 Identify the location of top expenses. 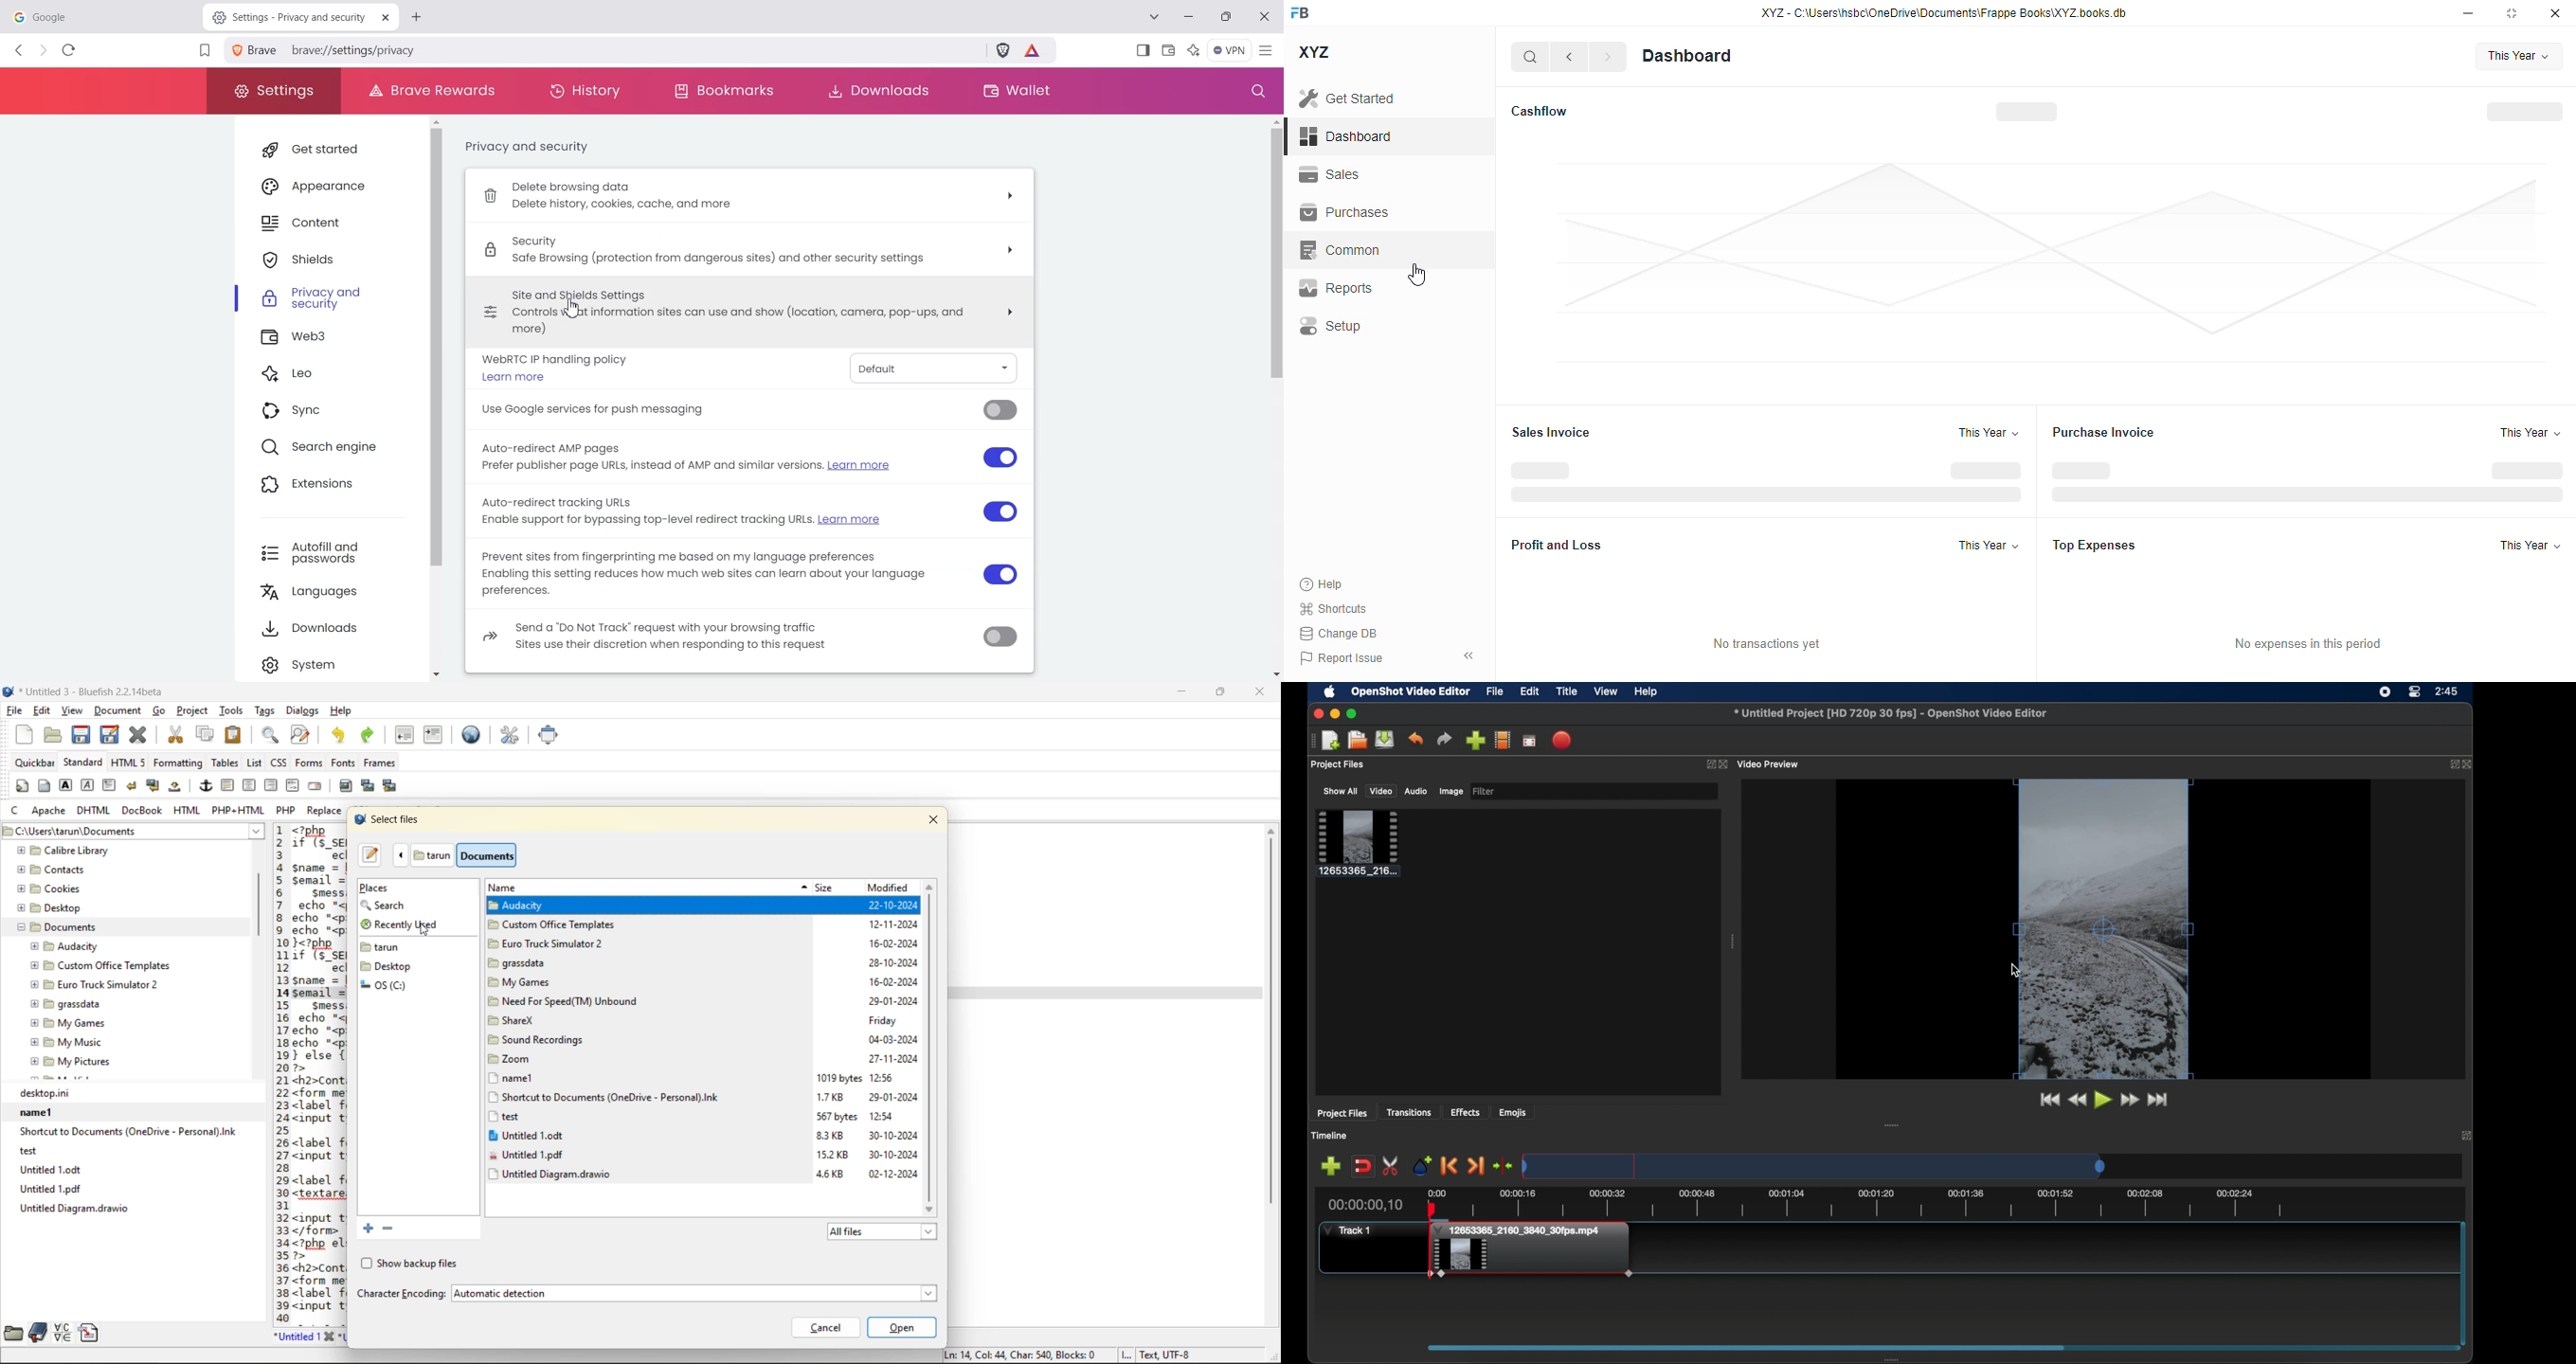
(2095, 546).